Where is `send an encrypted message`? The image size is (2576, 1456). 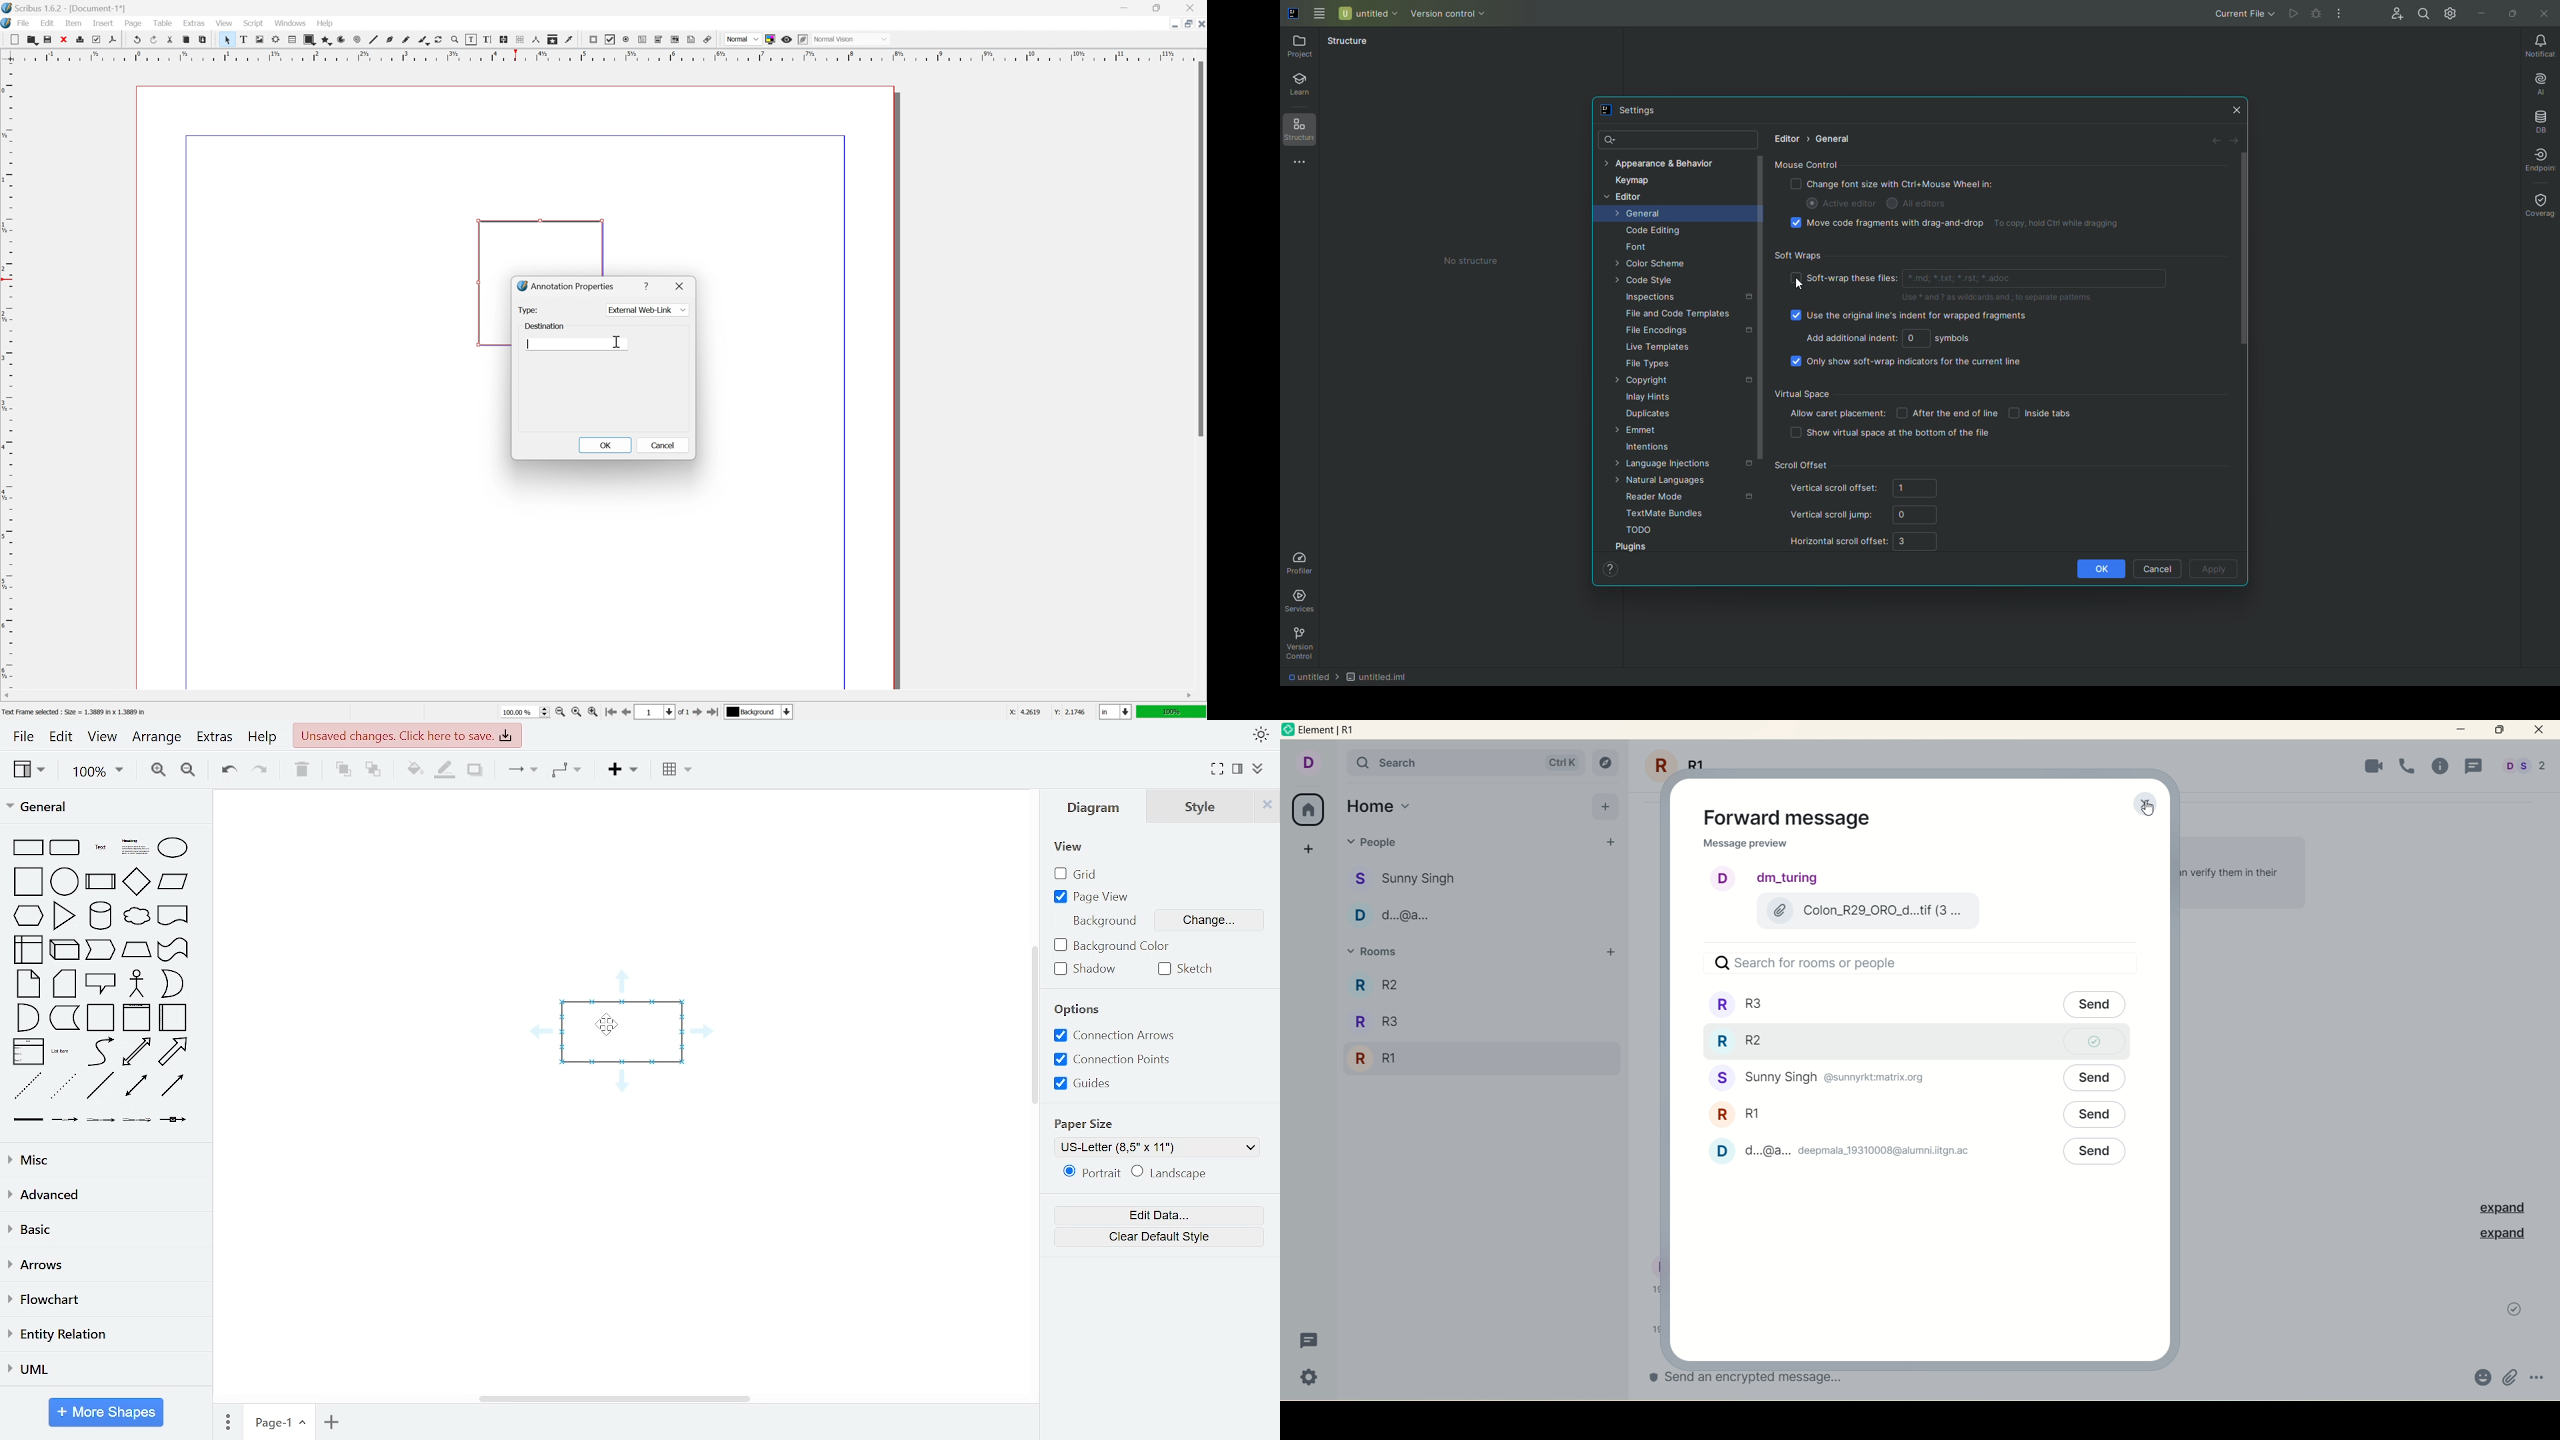 send an encrypted message is located at coordinates (1770, 1377).